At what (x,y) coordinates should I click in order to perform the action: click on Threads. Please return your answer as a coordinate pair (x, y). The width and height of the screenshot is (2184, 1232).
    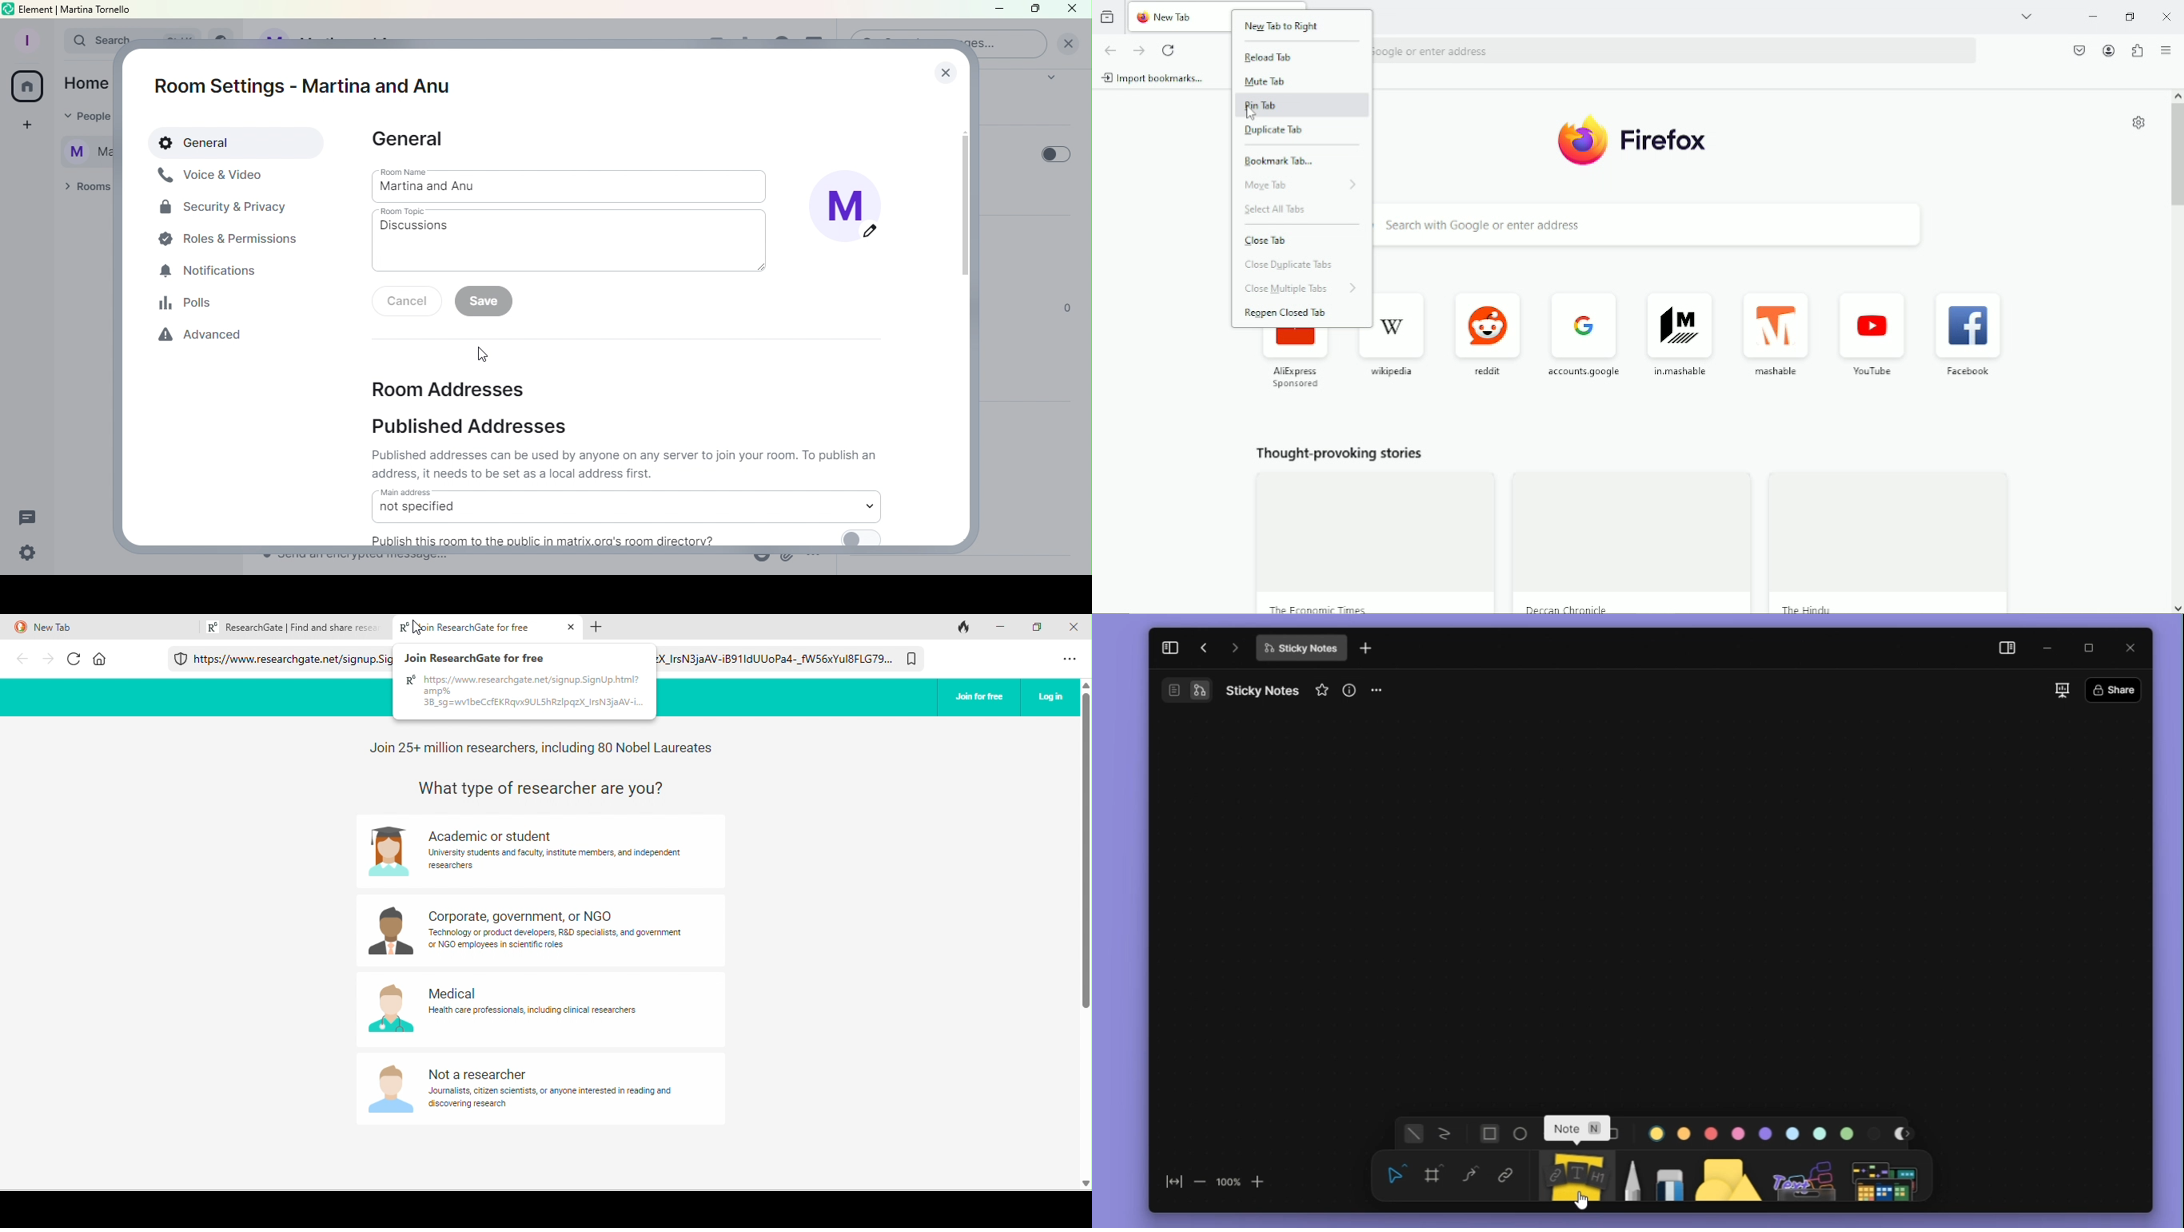
    Looking at the image, I should click on (31, 515).